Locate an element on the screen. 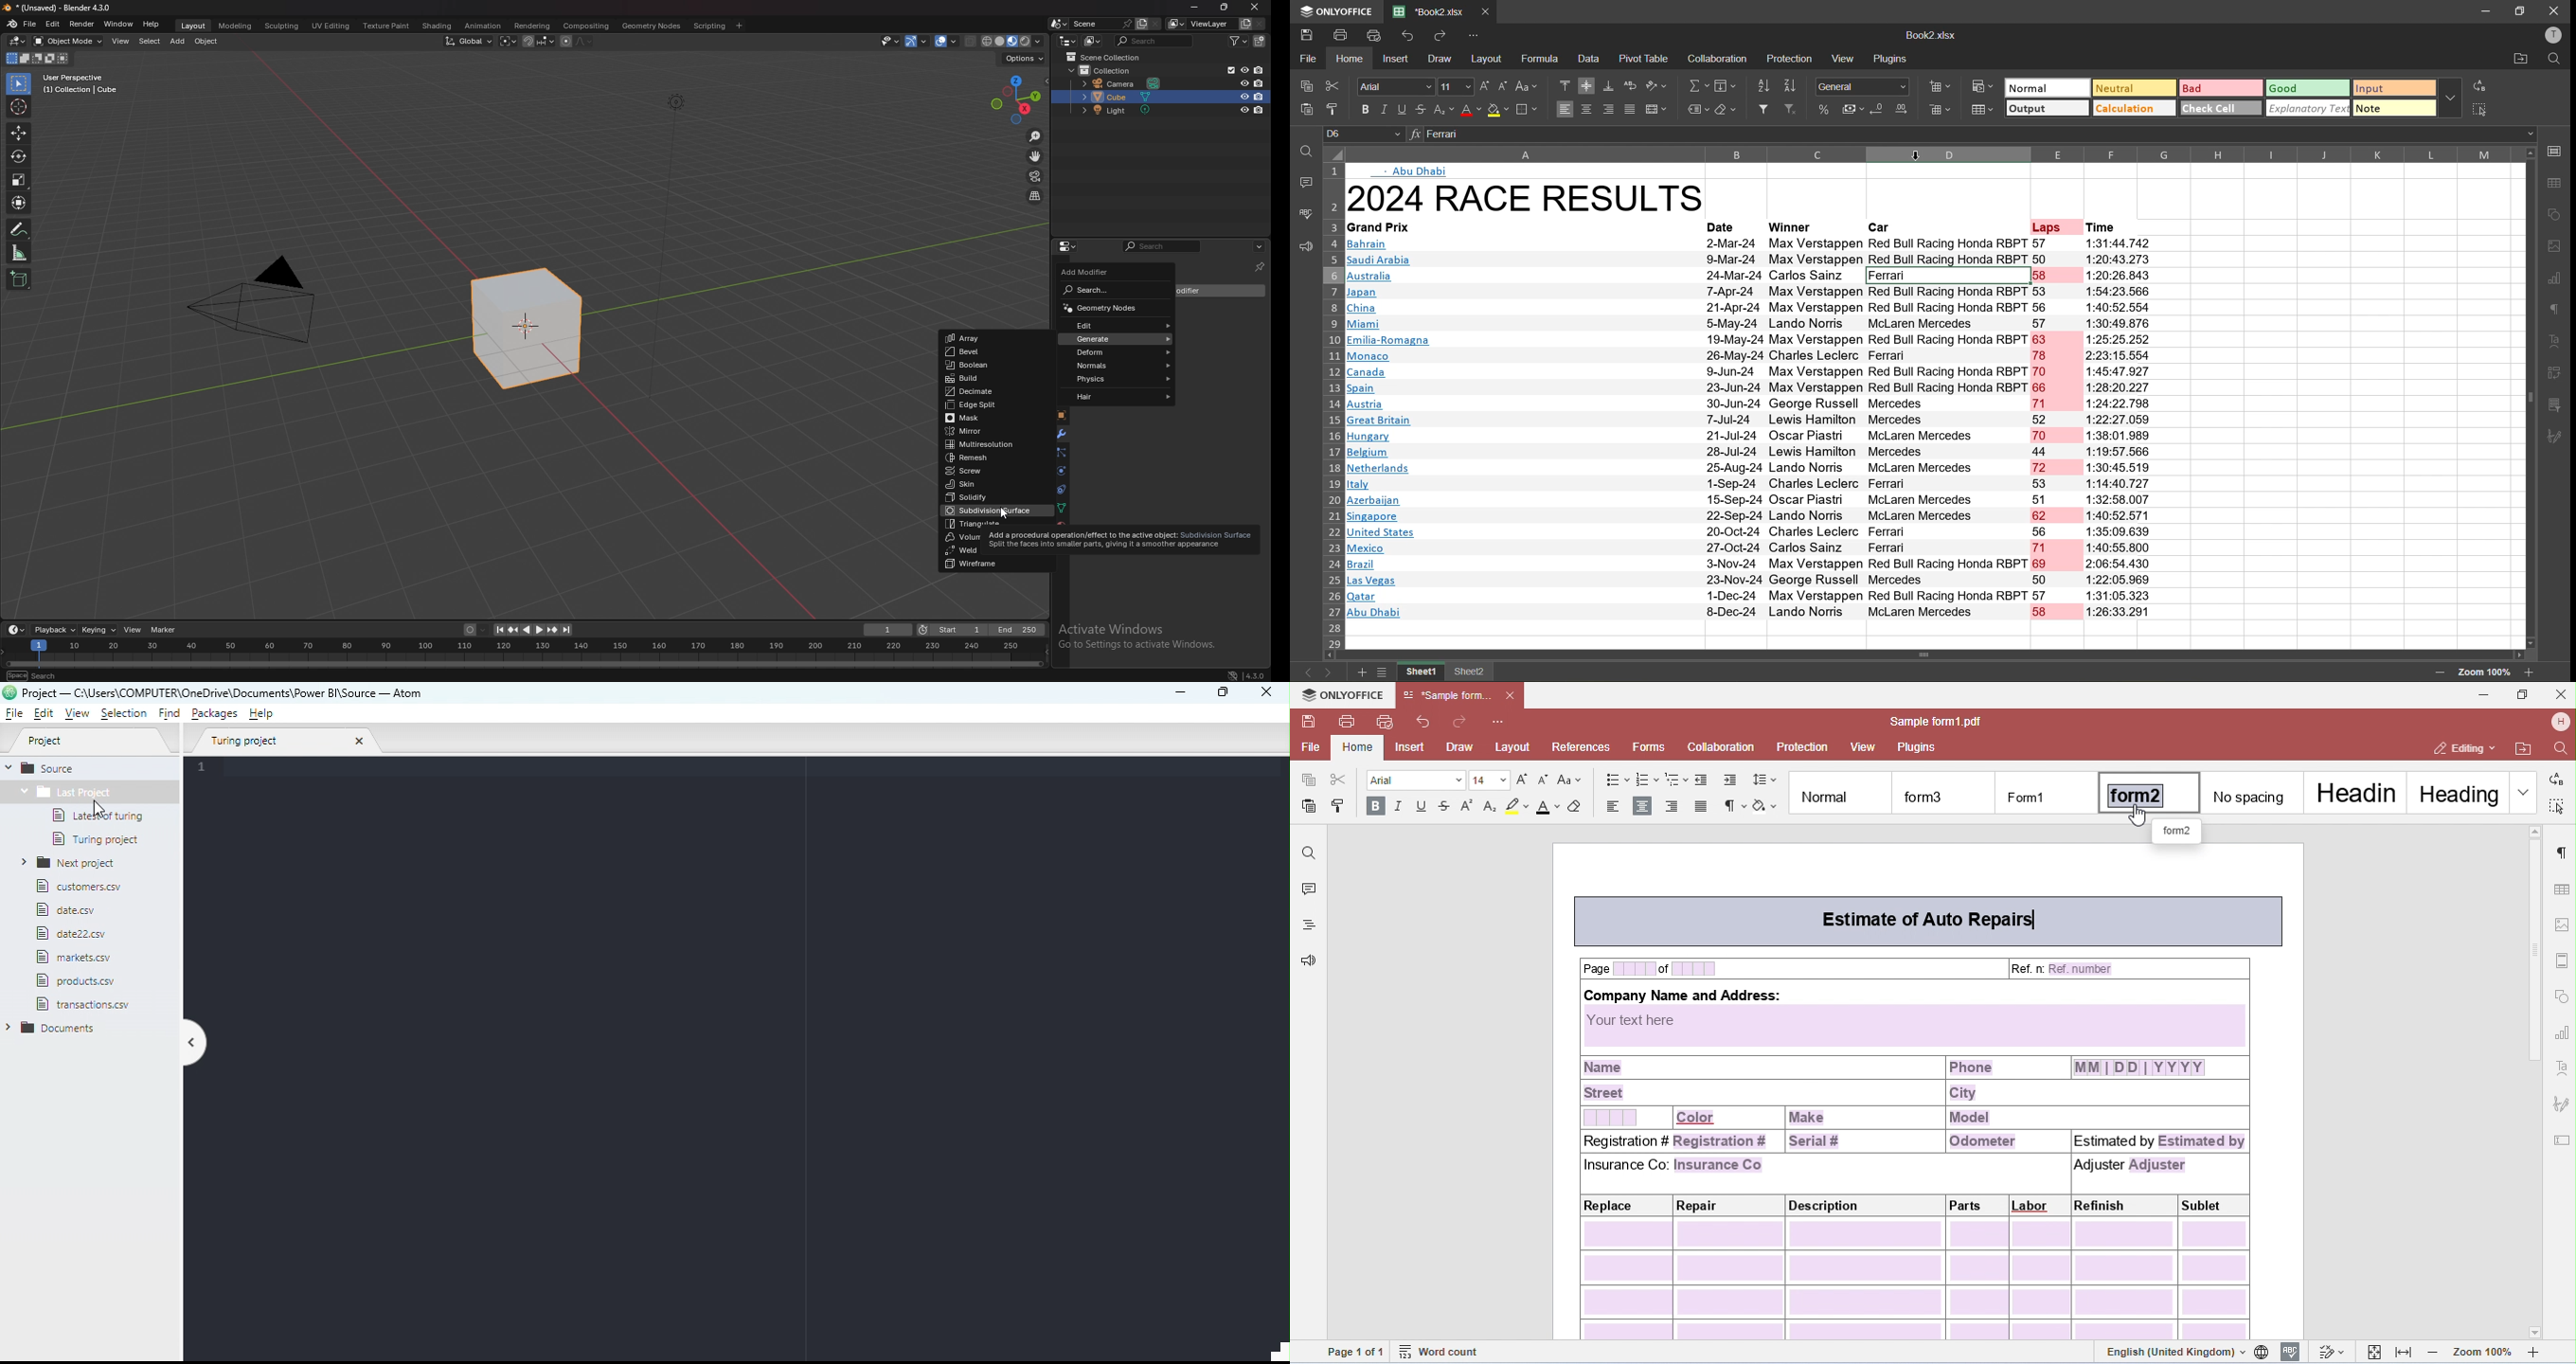 The image size is (2576, 1372). copy style is located at coordinates (1335, 107).